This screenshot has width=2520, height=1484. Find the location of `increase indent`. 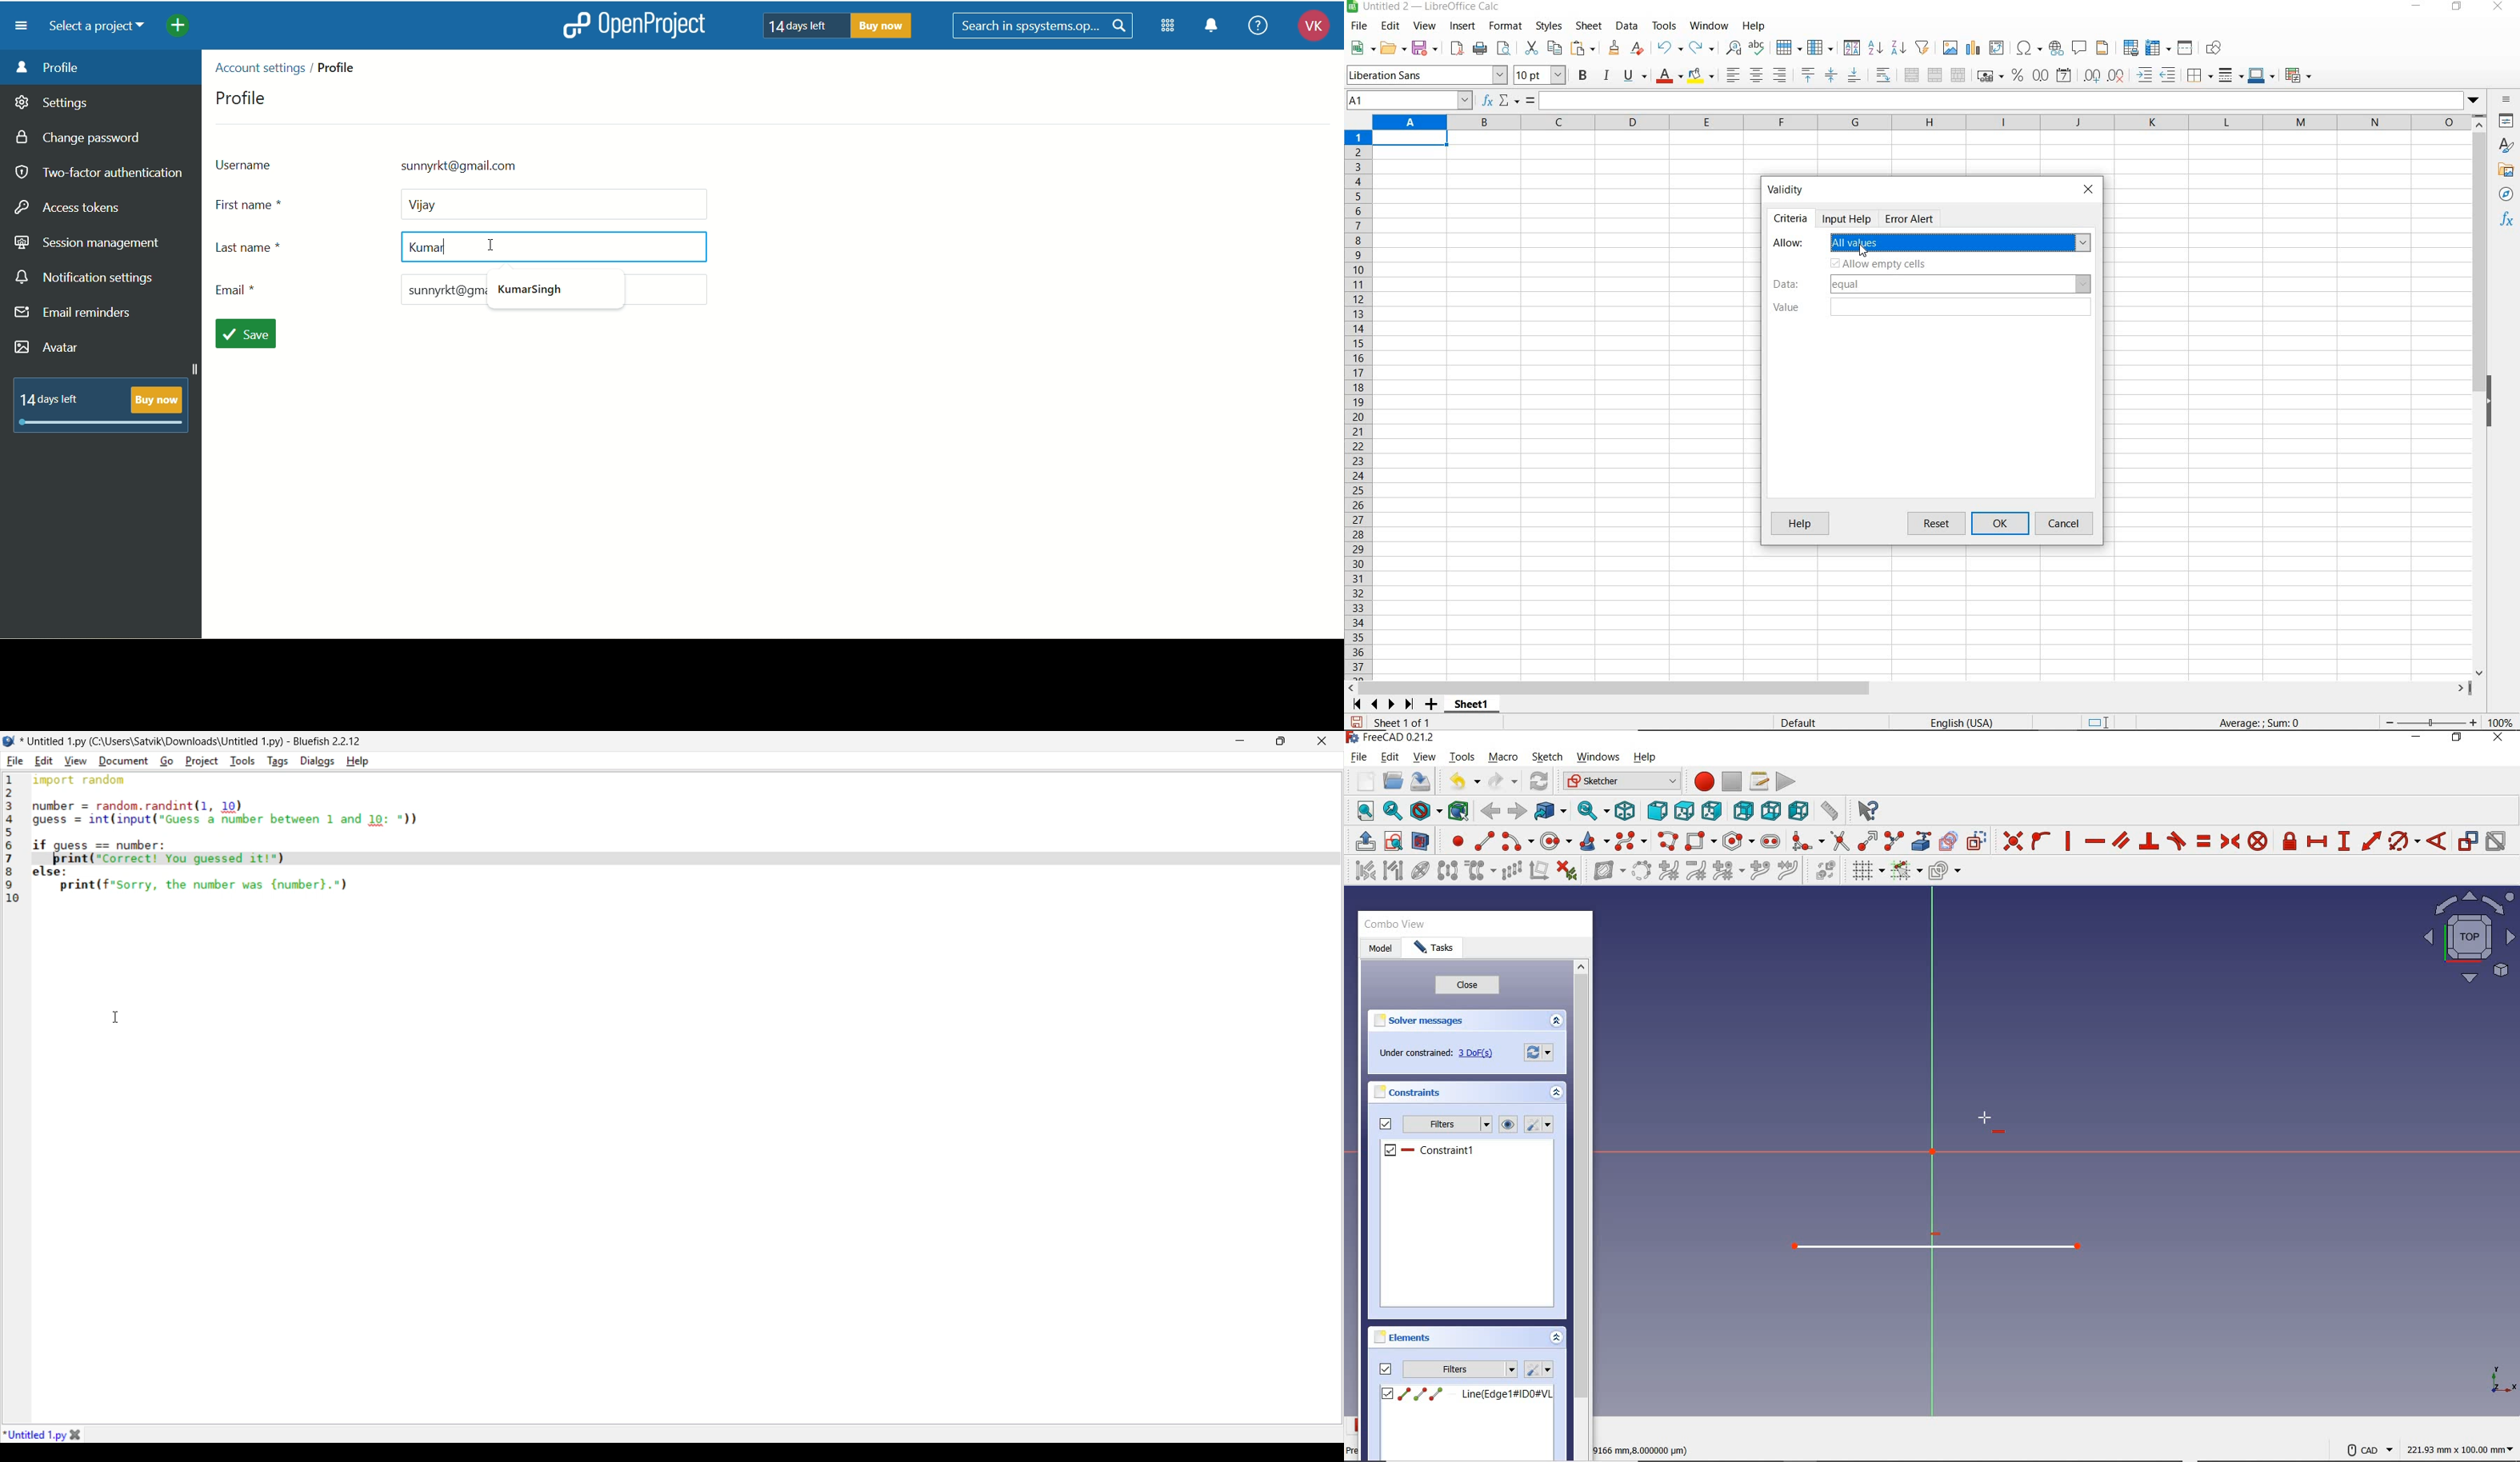

increase indent is located at coordinates (2146, 75).